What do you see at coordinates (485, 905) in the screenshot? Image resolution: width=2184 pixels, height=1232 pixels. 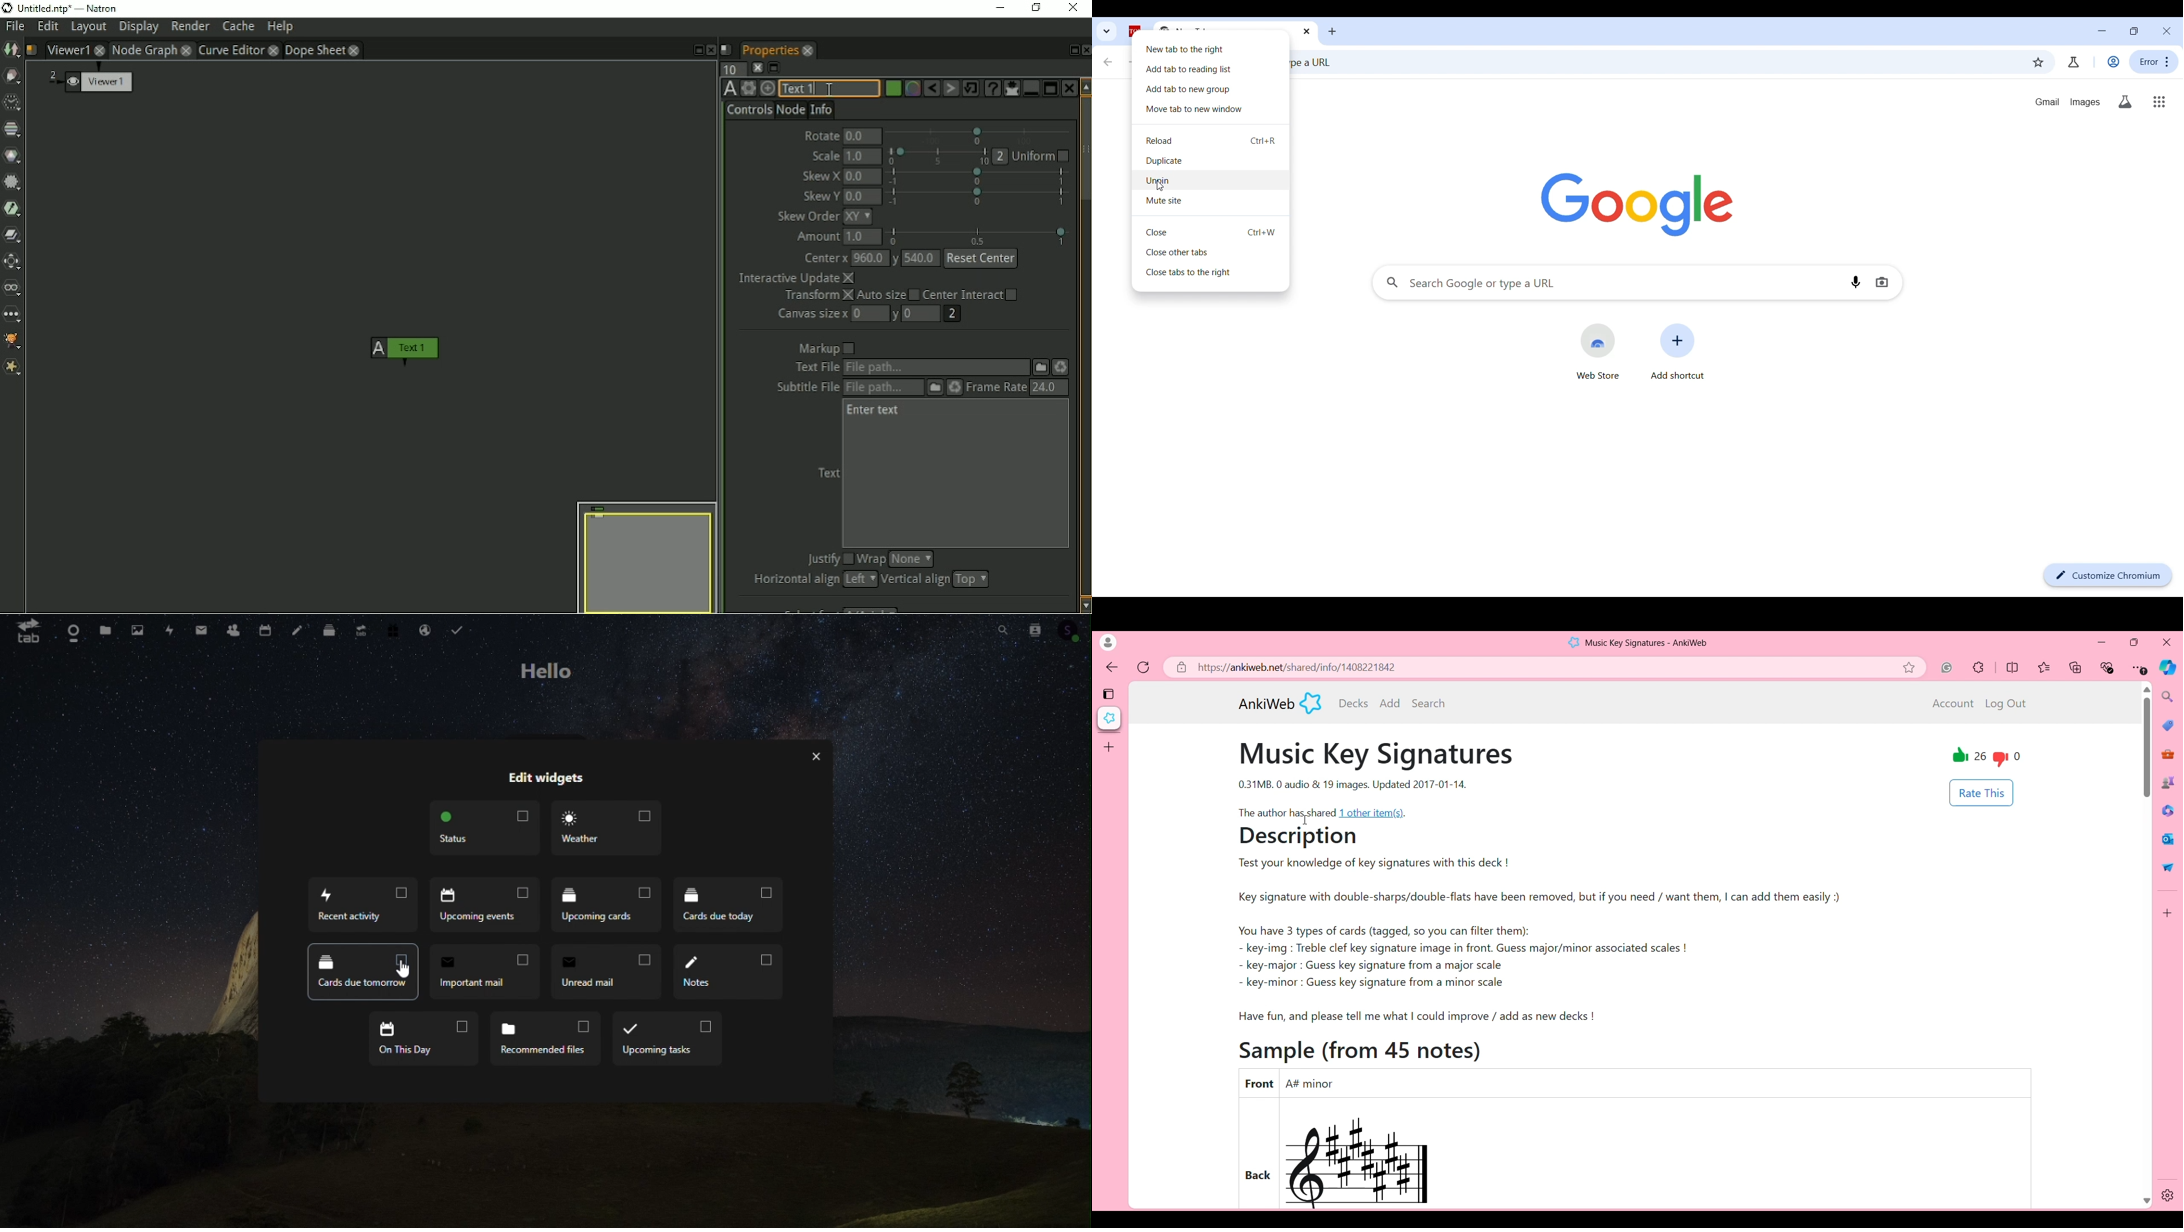 I see `Upcoming events` at bounding box center [485, 905].